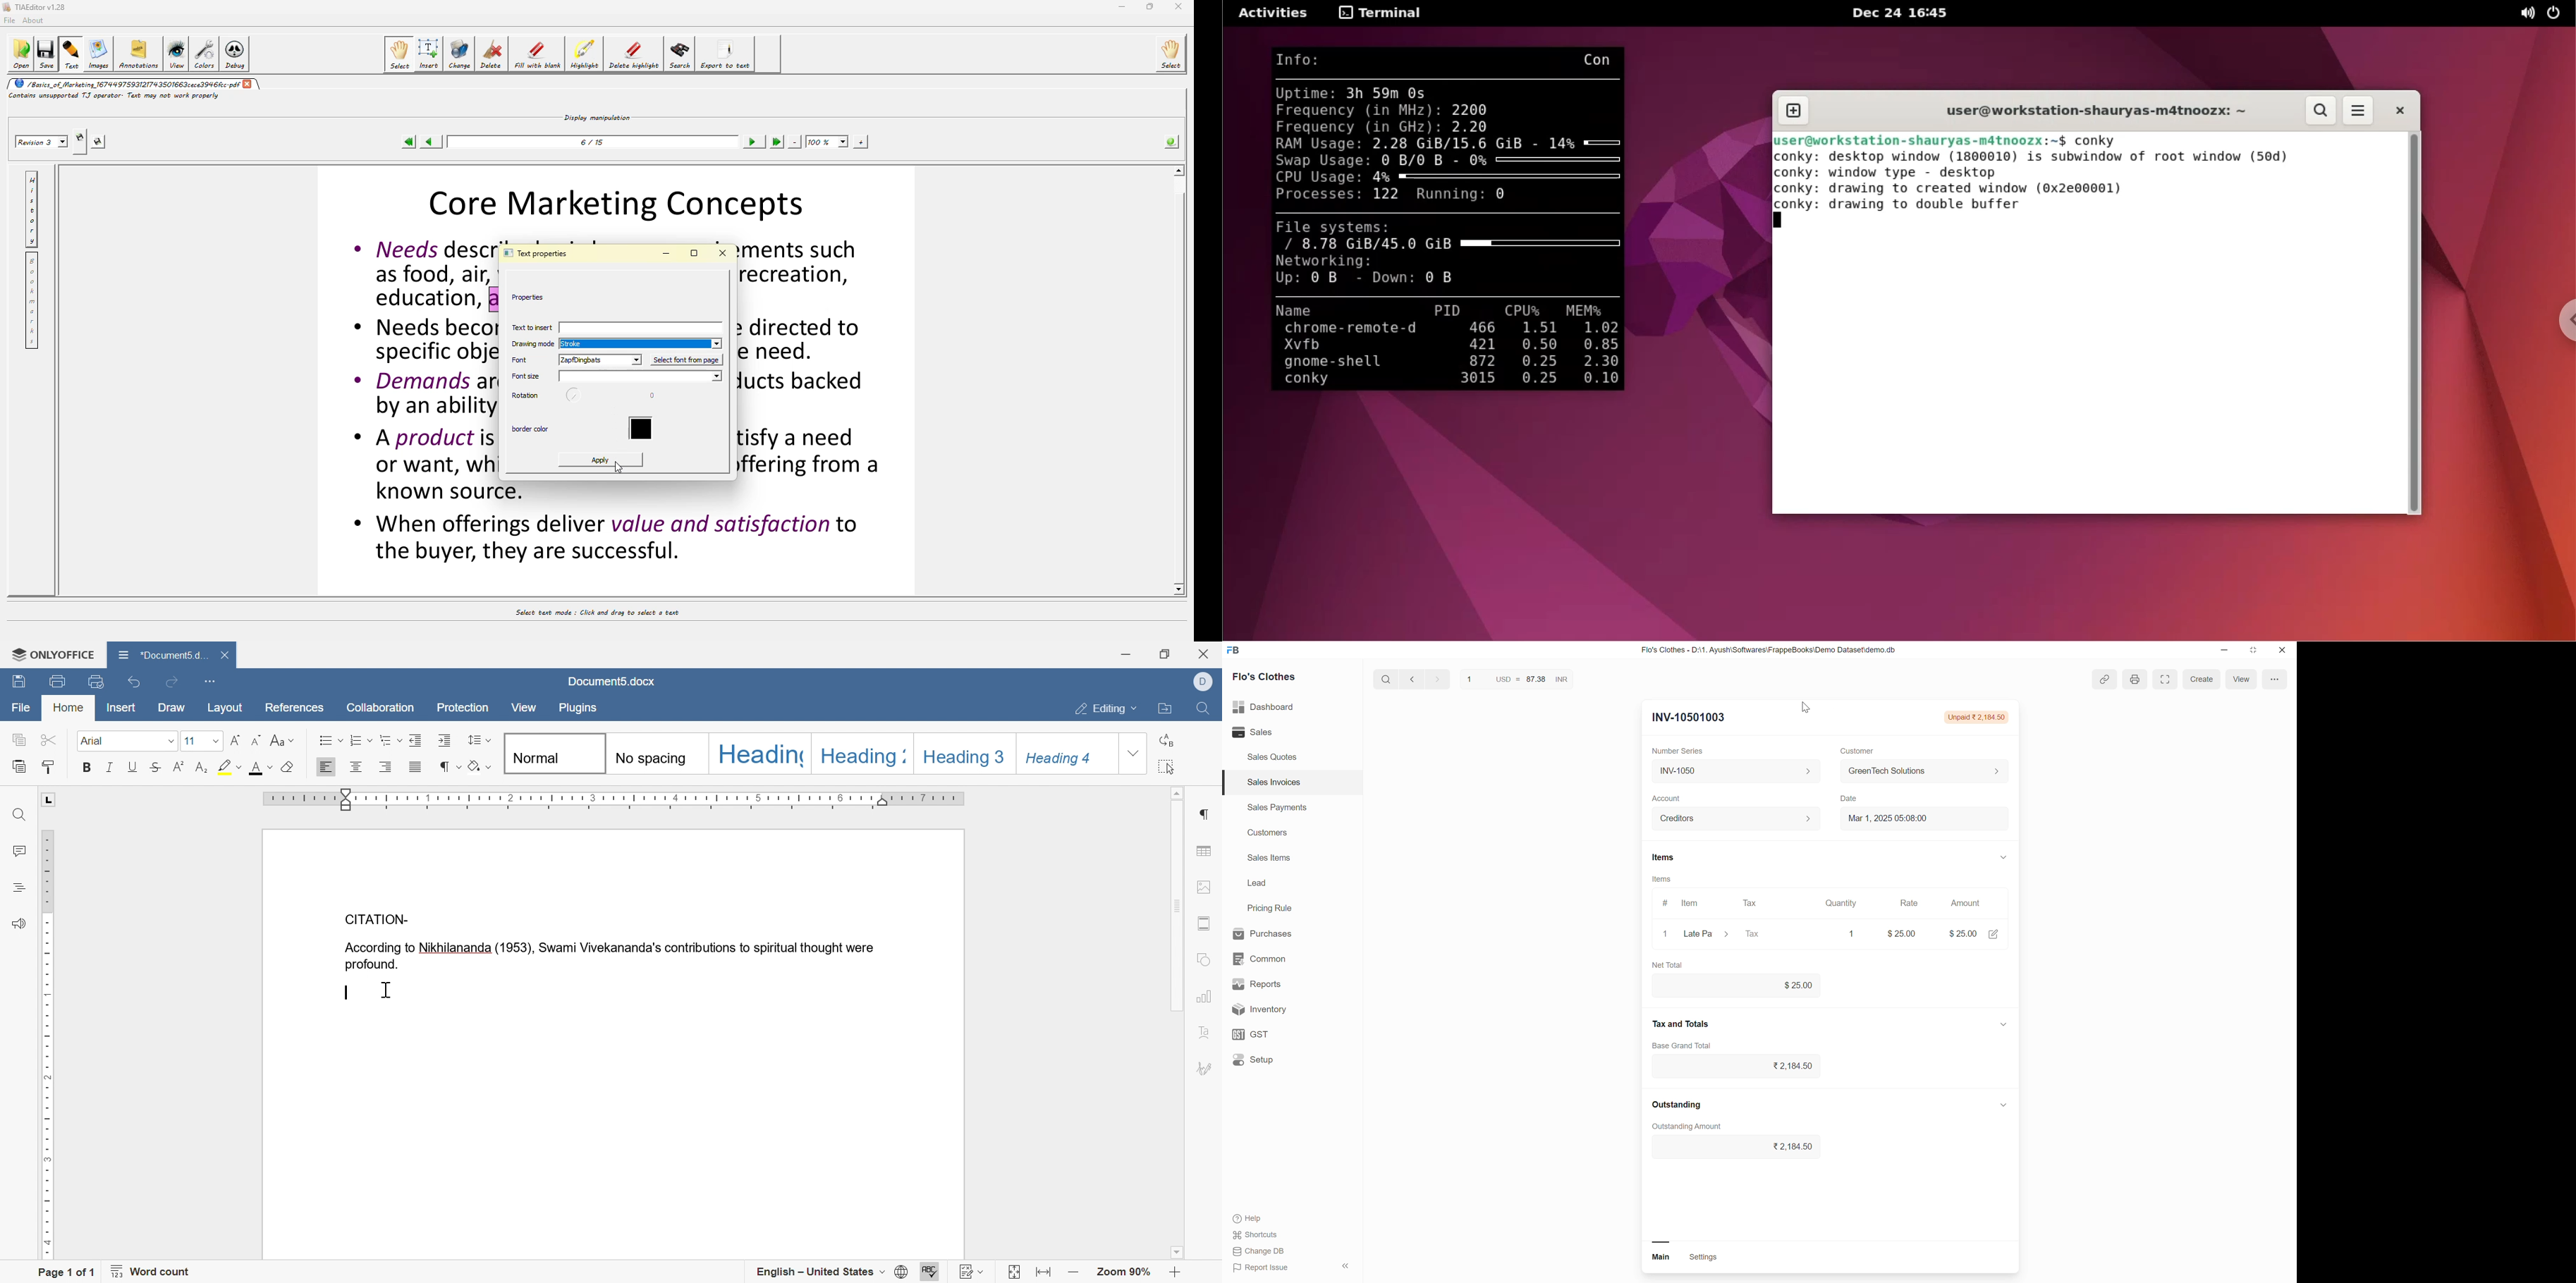 The height and width of the screenshot is (1288, 2576). I want to click on save, so click(18, 684).